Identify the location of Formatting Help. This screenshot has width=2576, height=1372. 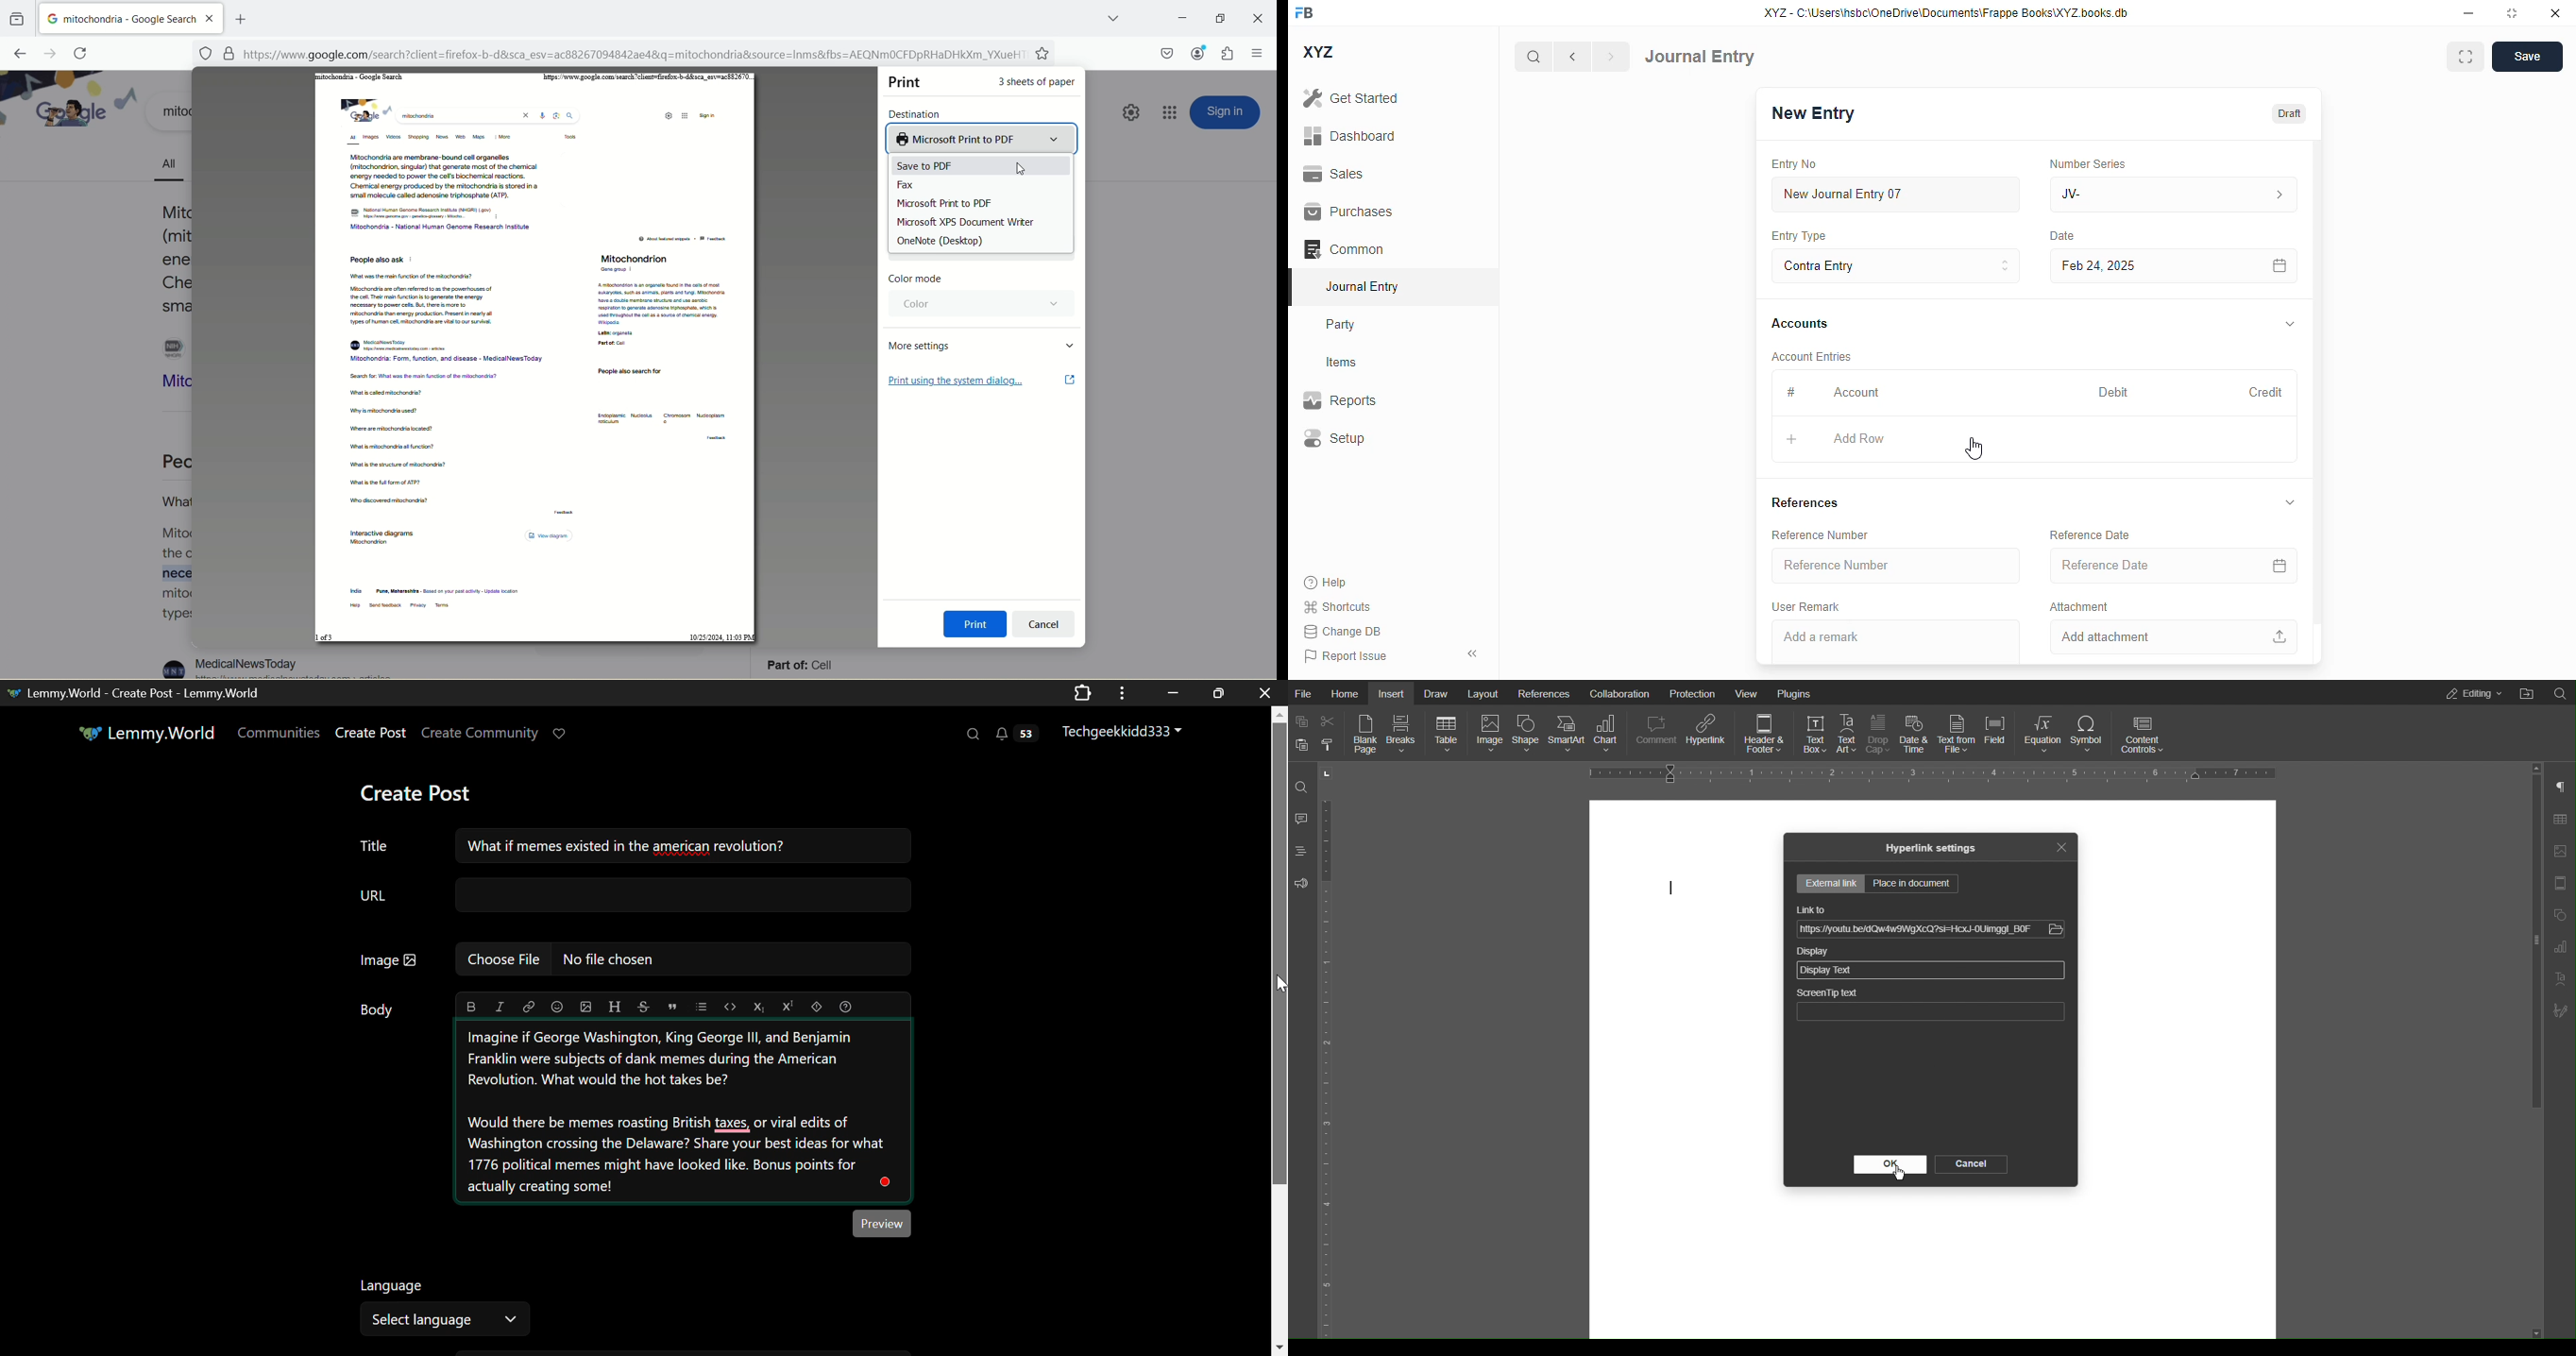
(845, 1007).